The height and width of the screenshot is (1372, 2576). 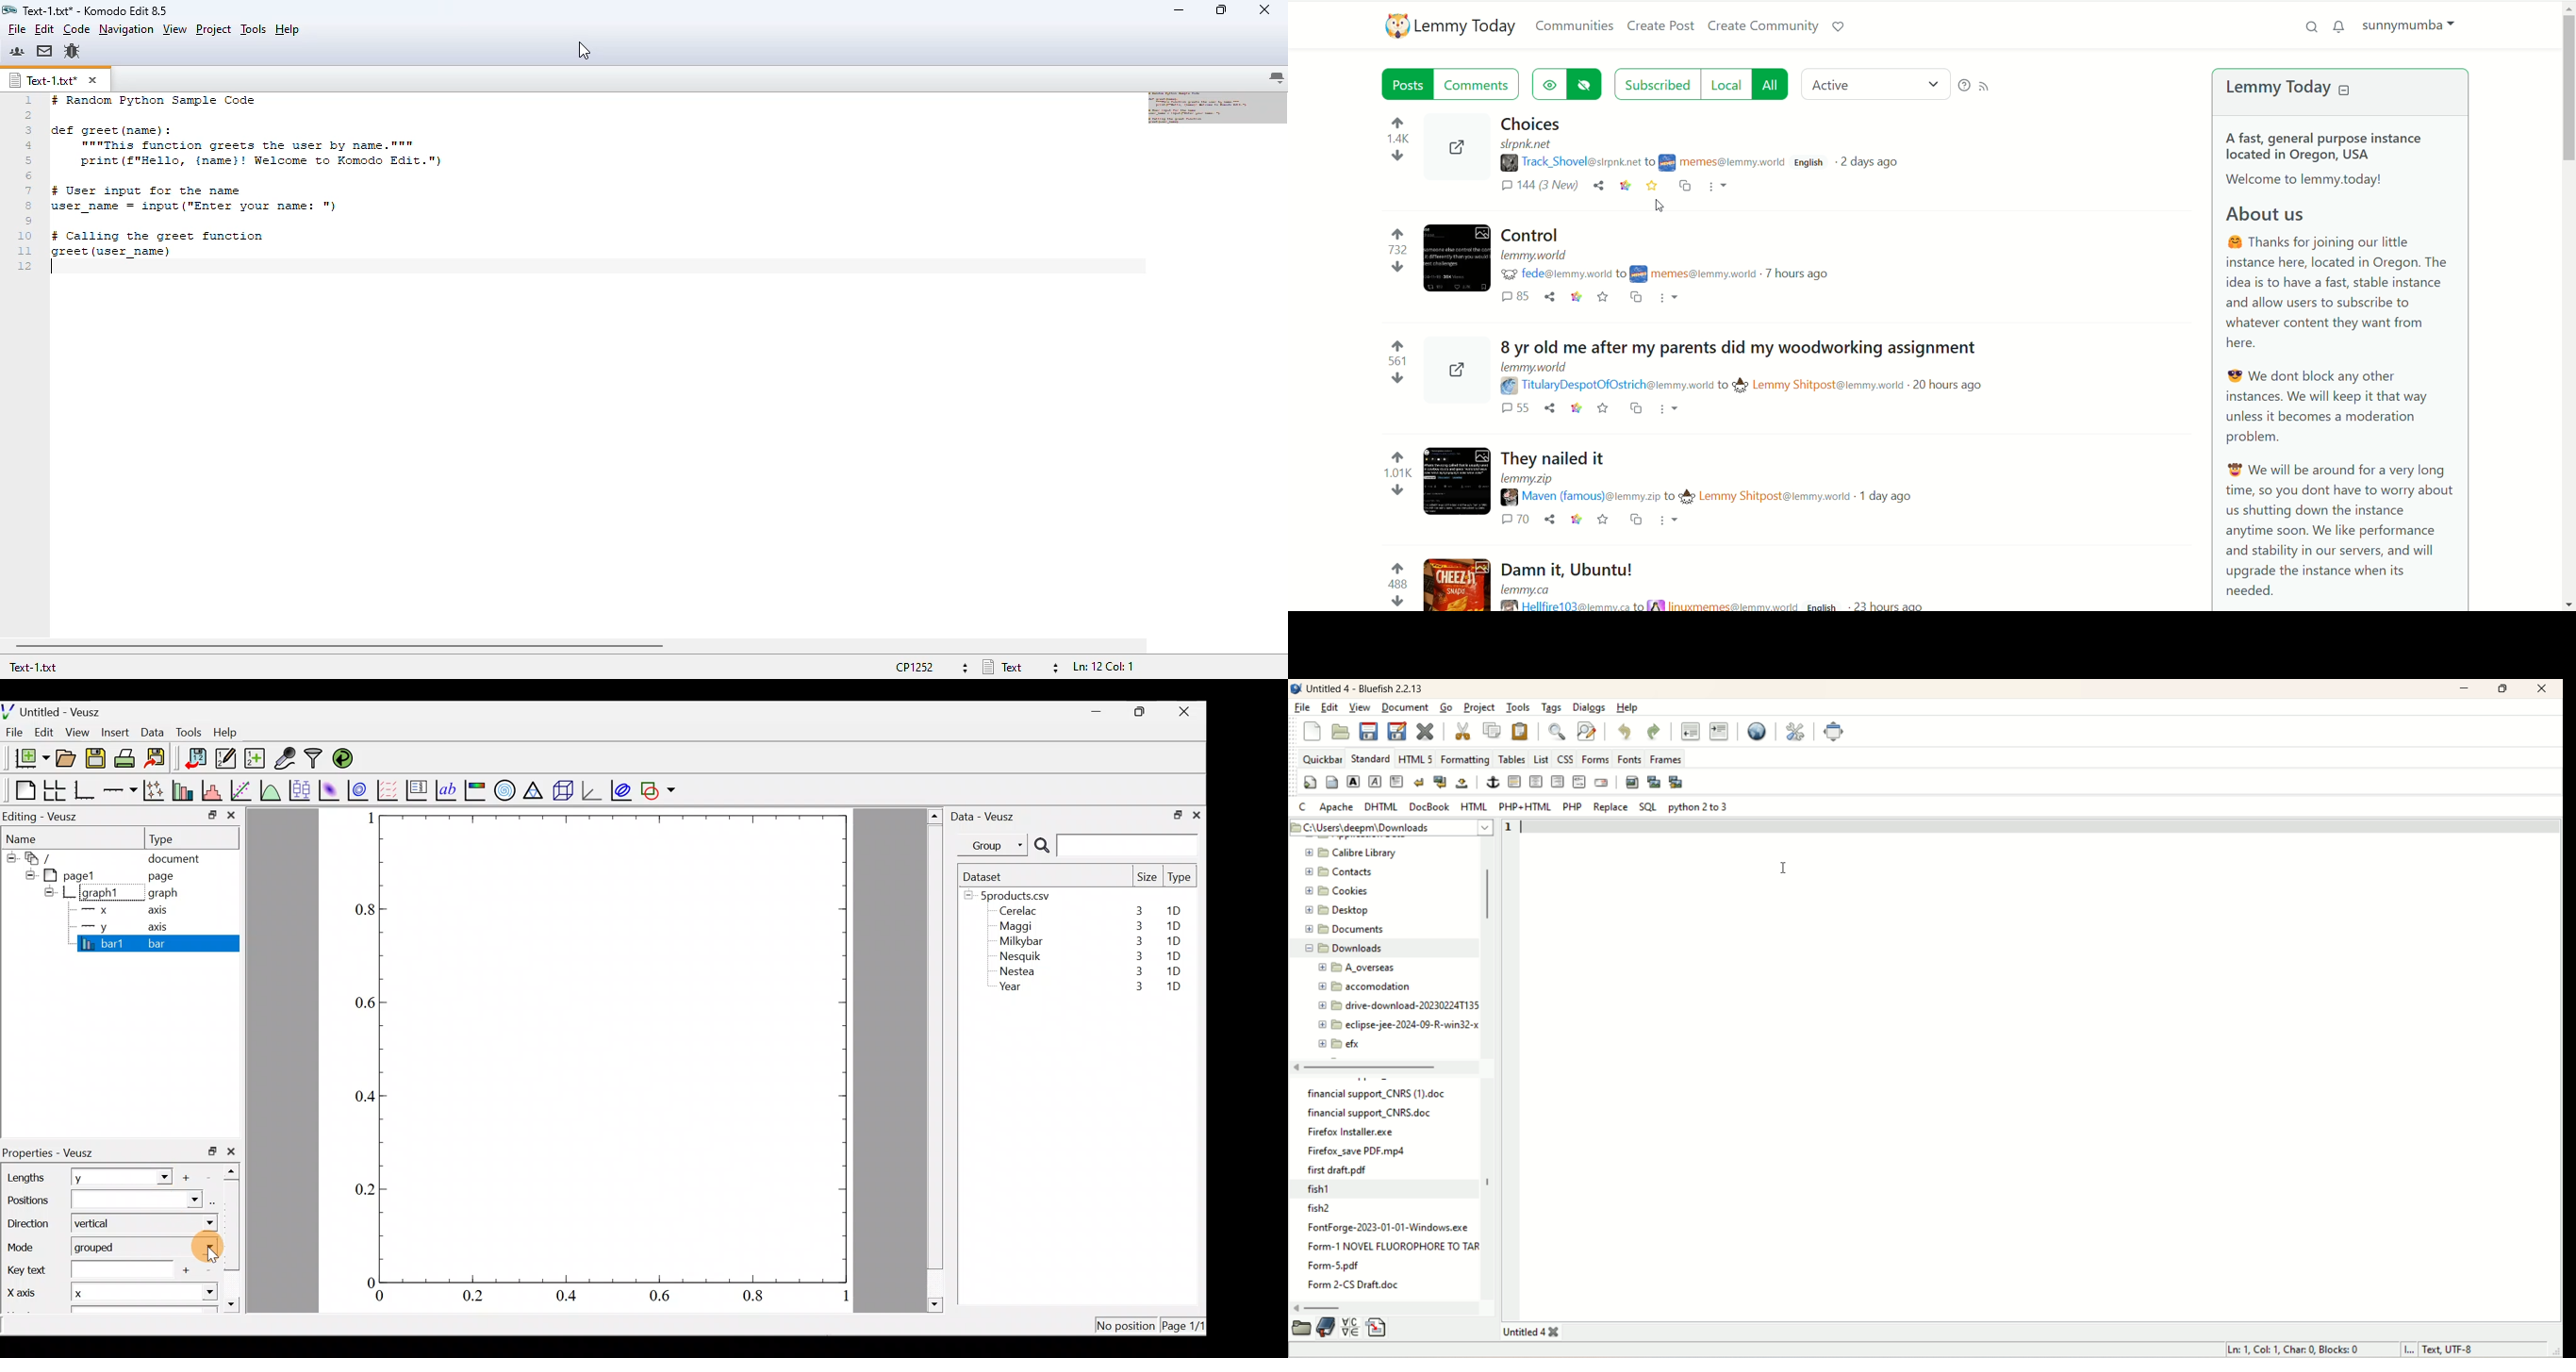 What do you see at coordinates (2463, 690) in the screenshot?
I see `minimize` at bounding box center [2463, 690].